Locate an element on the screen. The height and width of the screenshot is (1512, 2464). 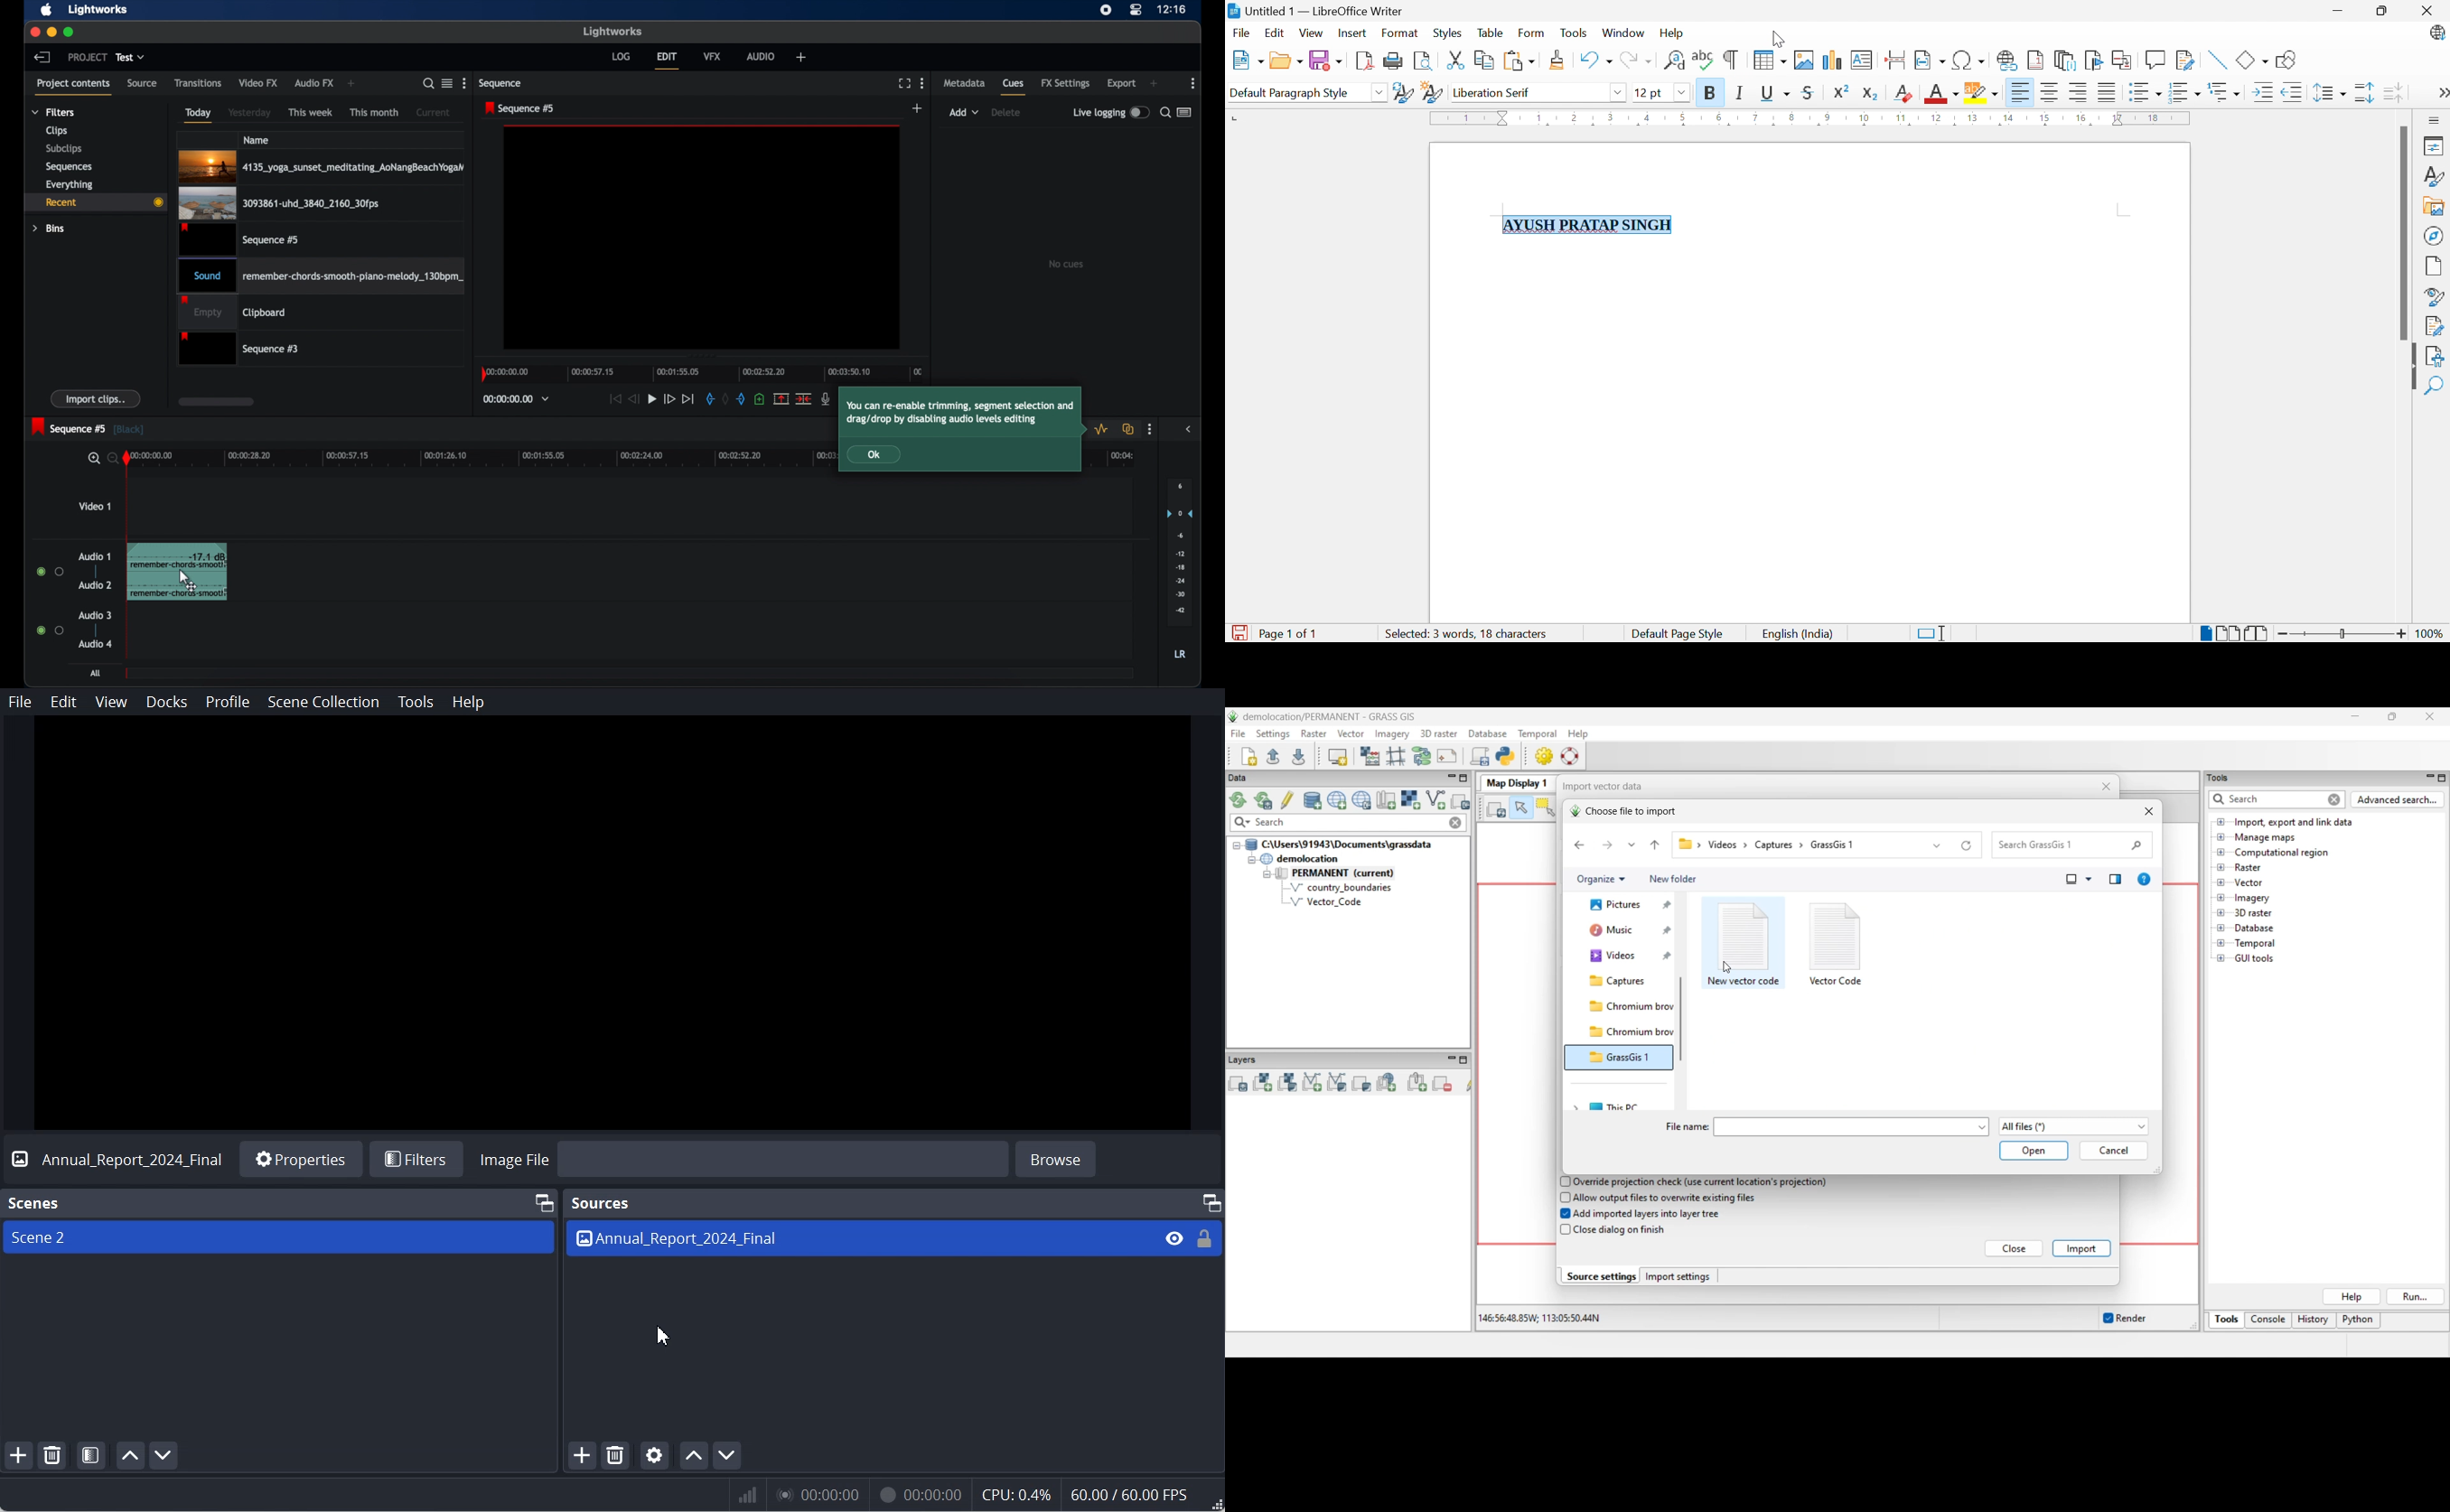
Insert Hyperlink is located at coordinates (2005, 60).